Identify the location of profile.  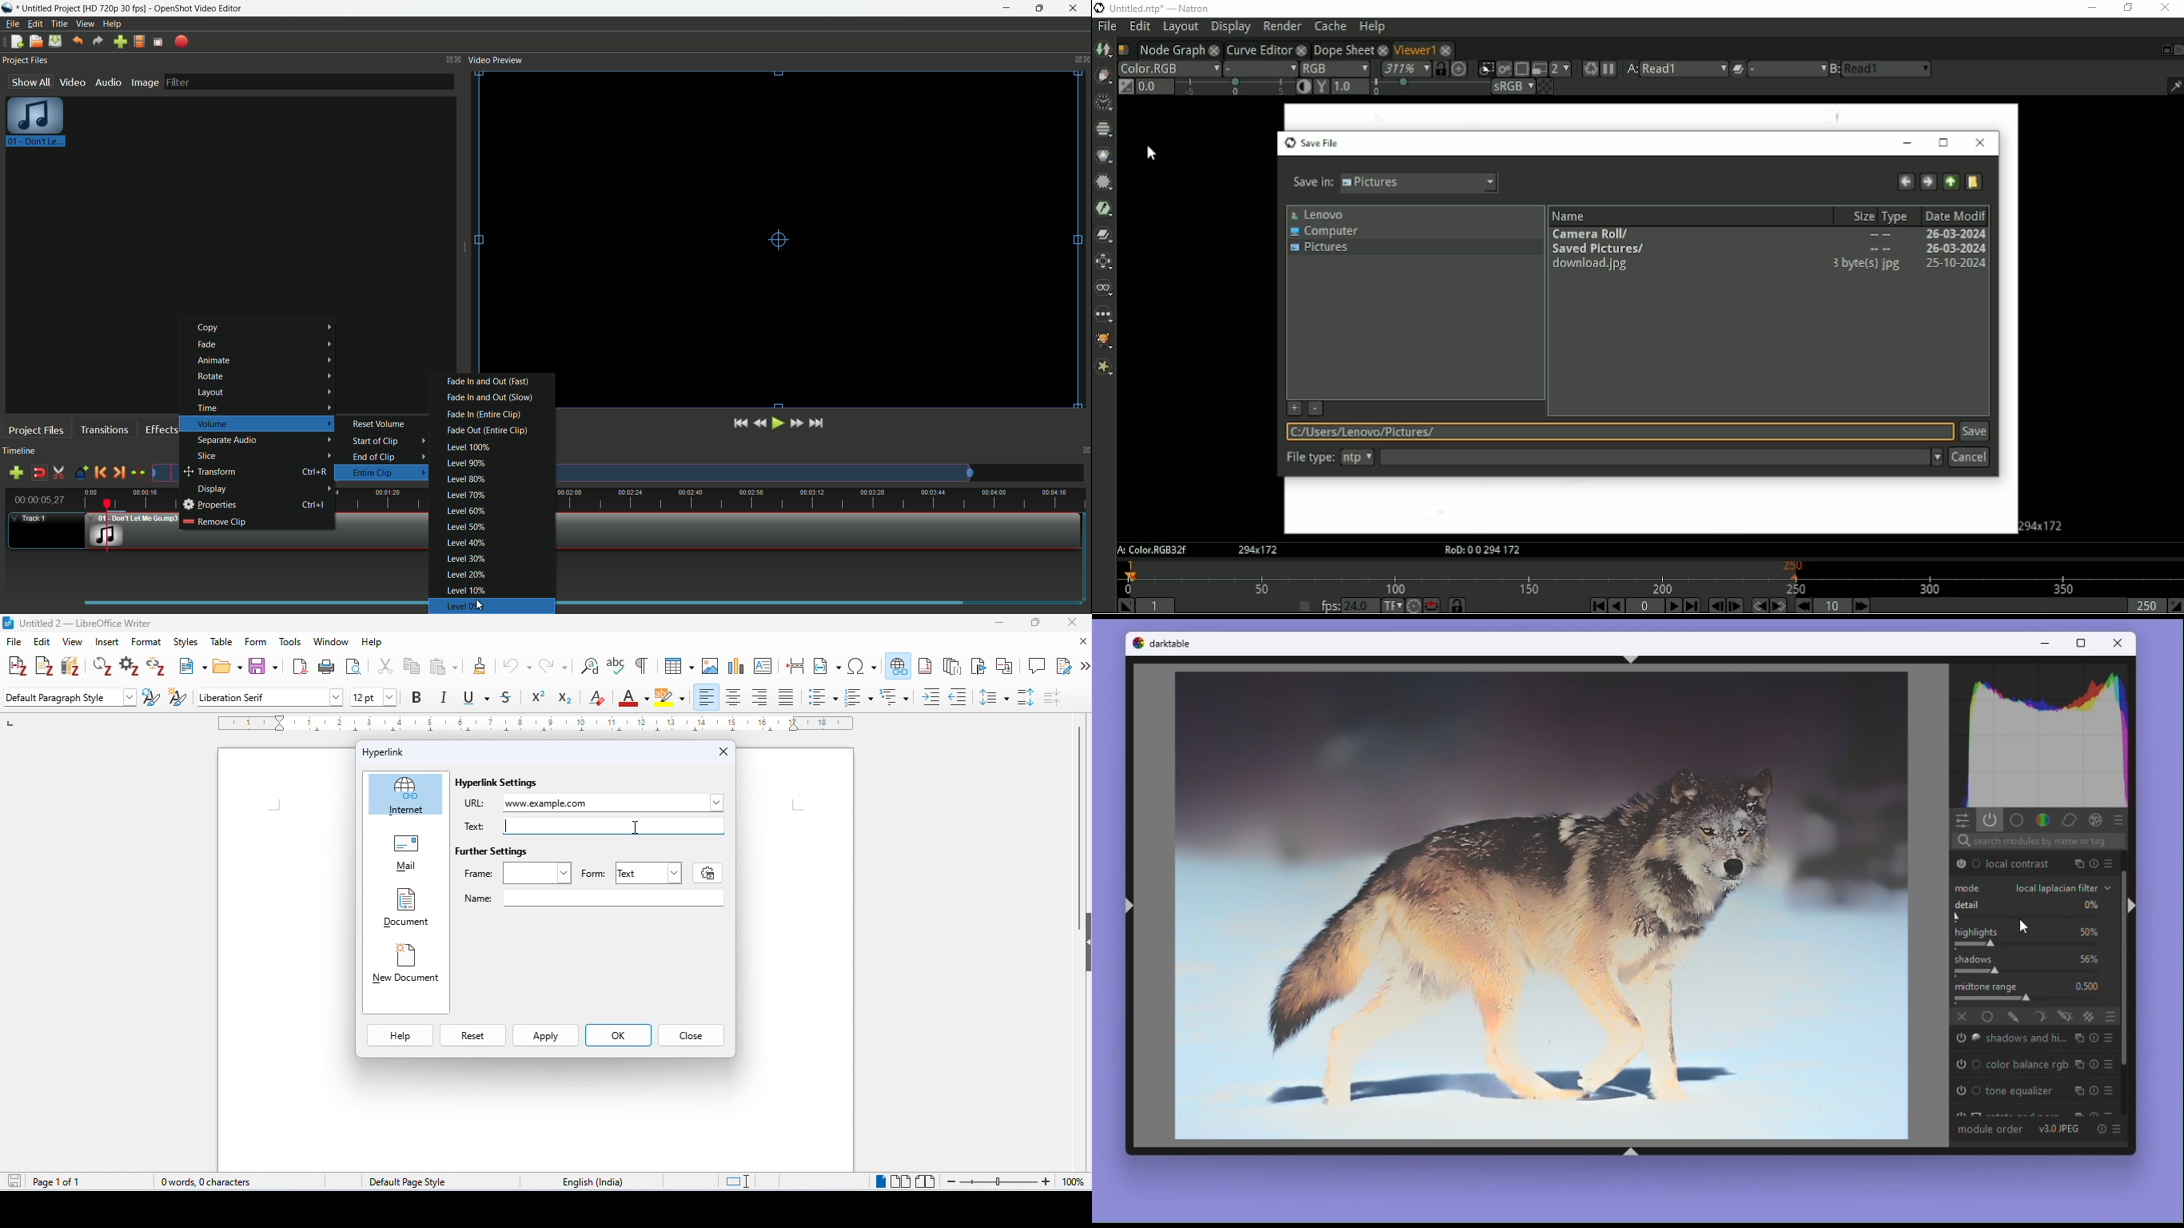
(115, 8).